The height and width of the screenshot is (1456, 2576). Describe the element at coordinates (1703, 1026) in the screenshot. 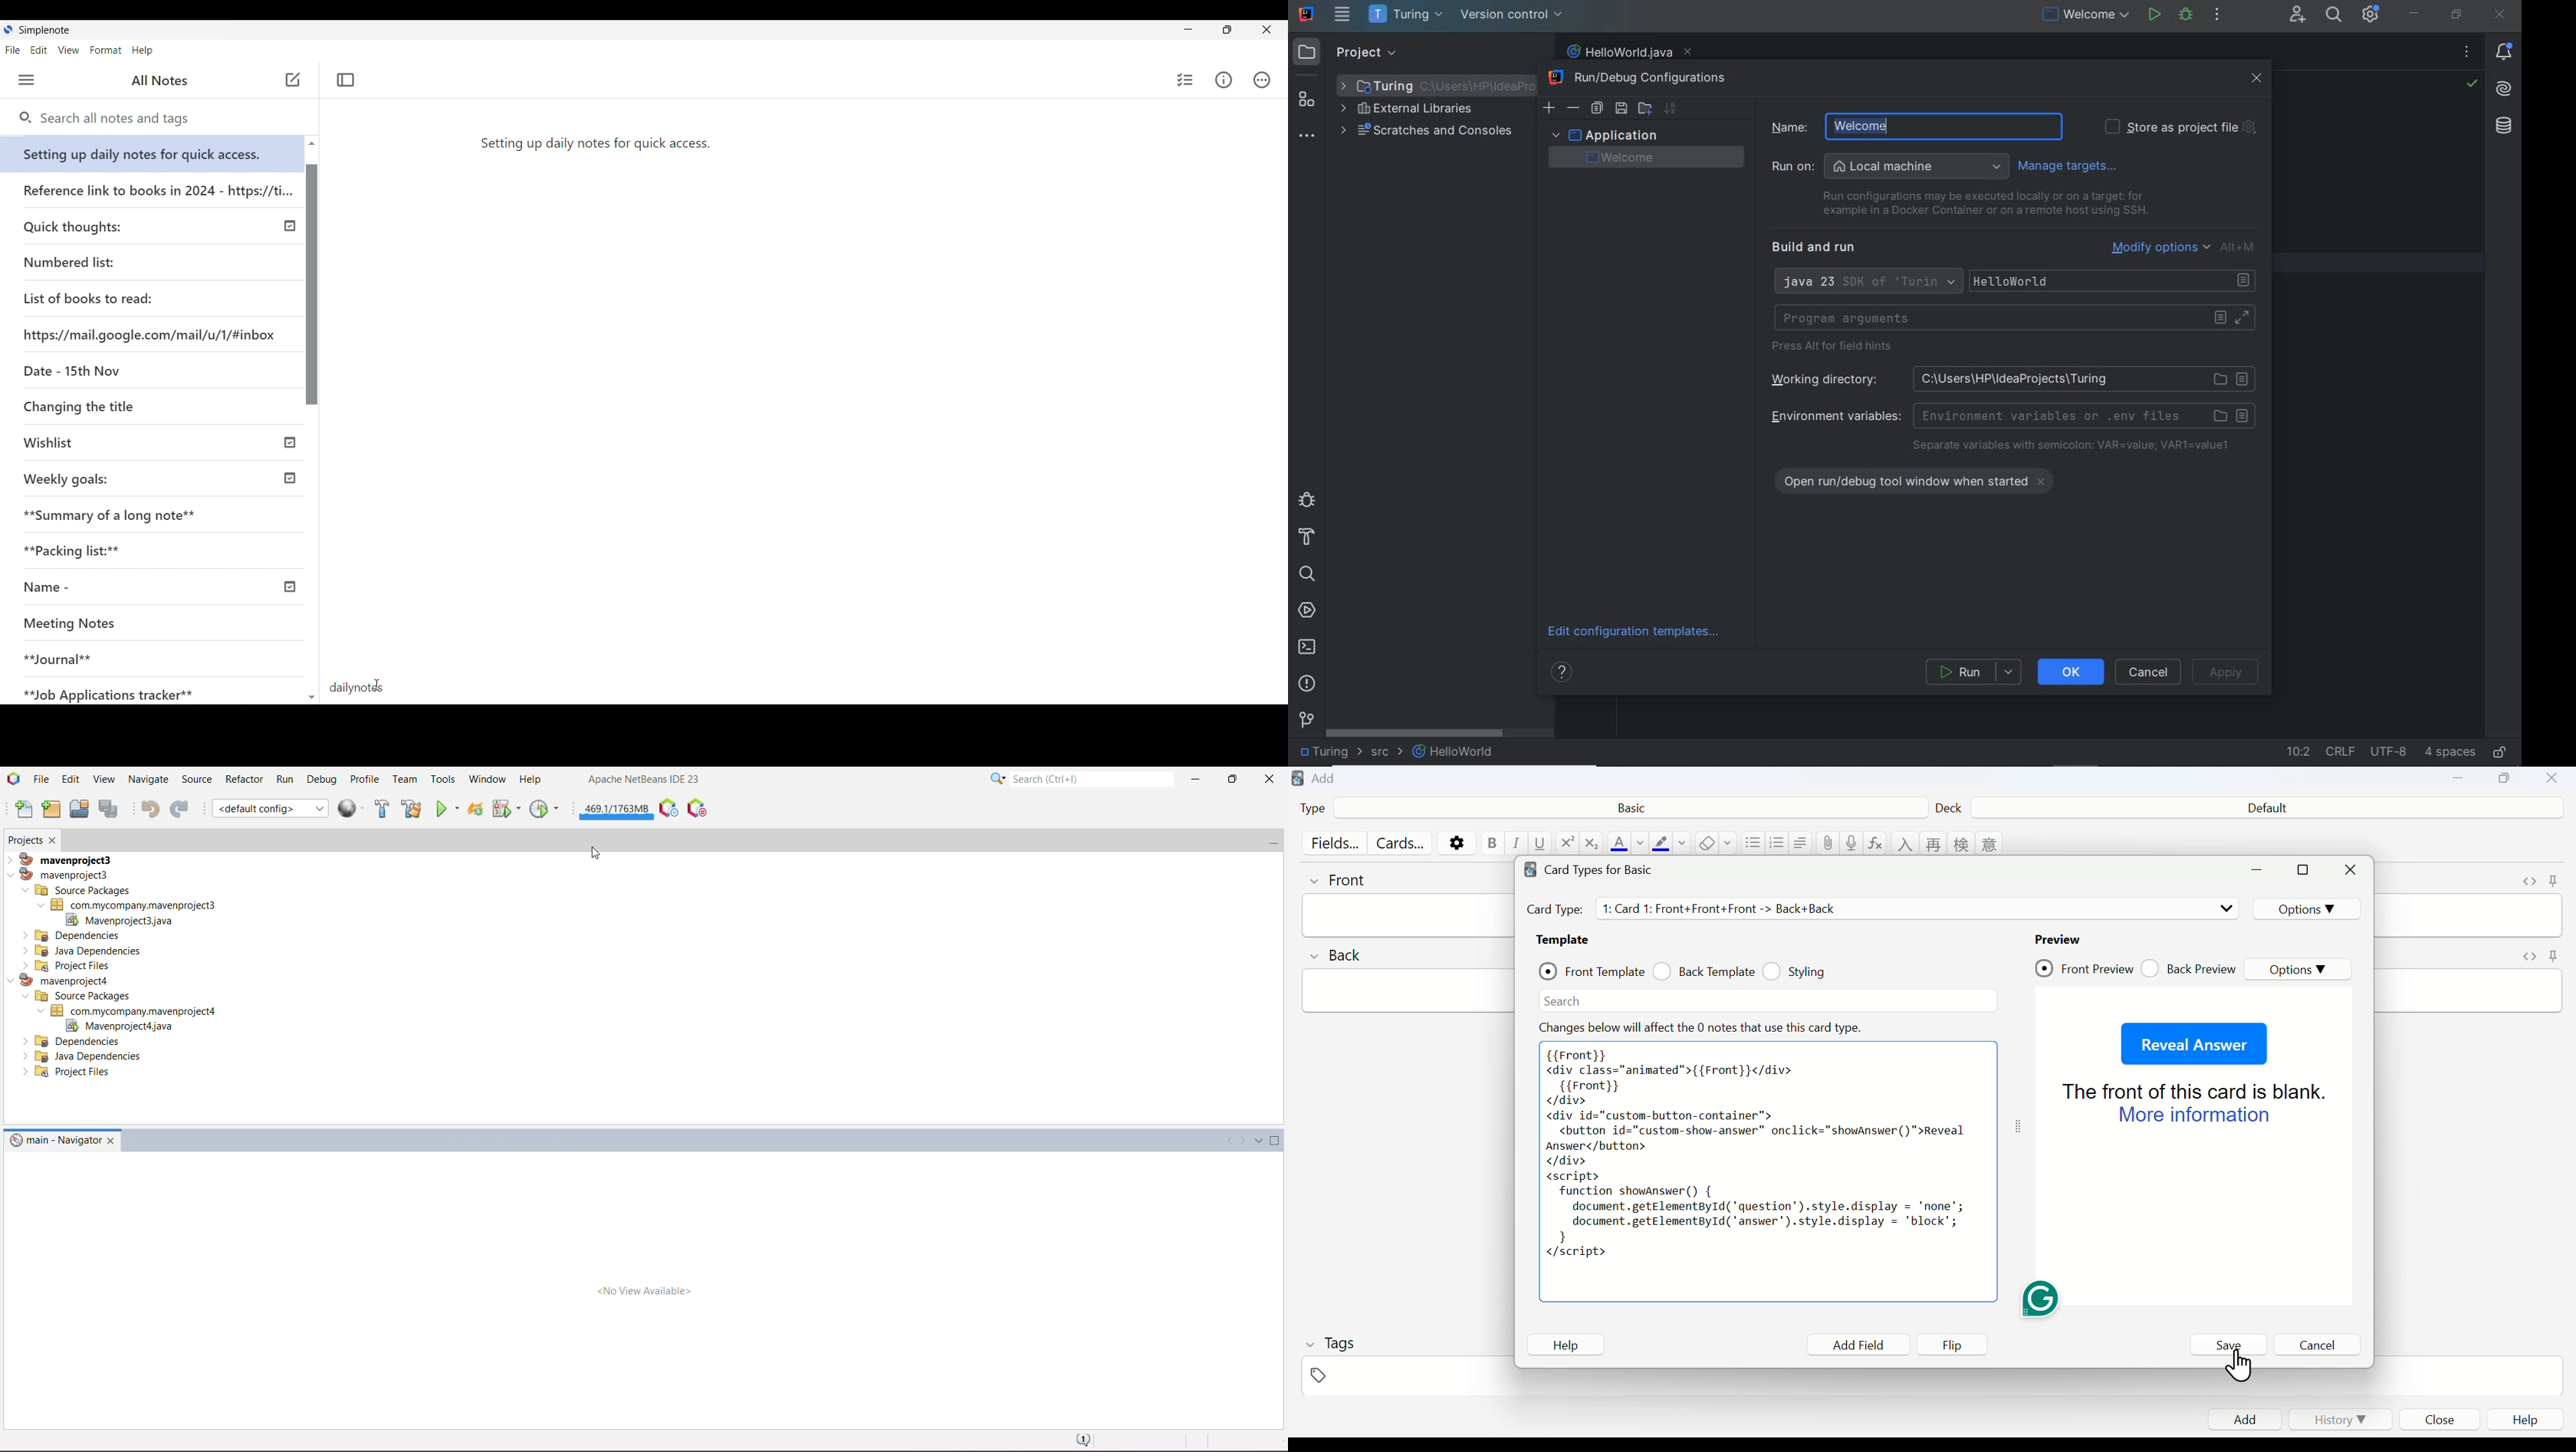

I see `Effect note` at that location.